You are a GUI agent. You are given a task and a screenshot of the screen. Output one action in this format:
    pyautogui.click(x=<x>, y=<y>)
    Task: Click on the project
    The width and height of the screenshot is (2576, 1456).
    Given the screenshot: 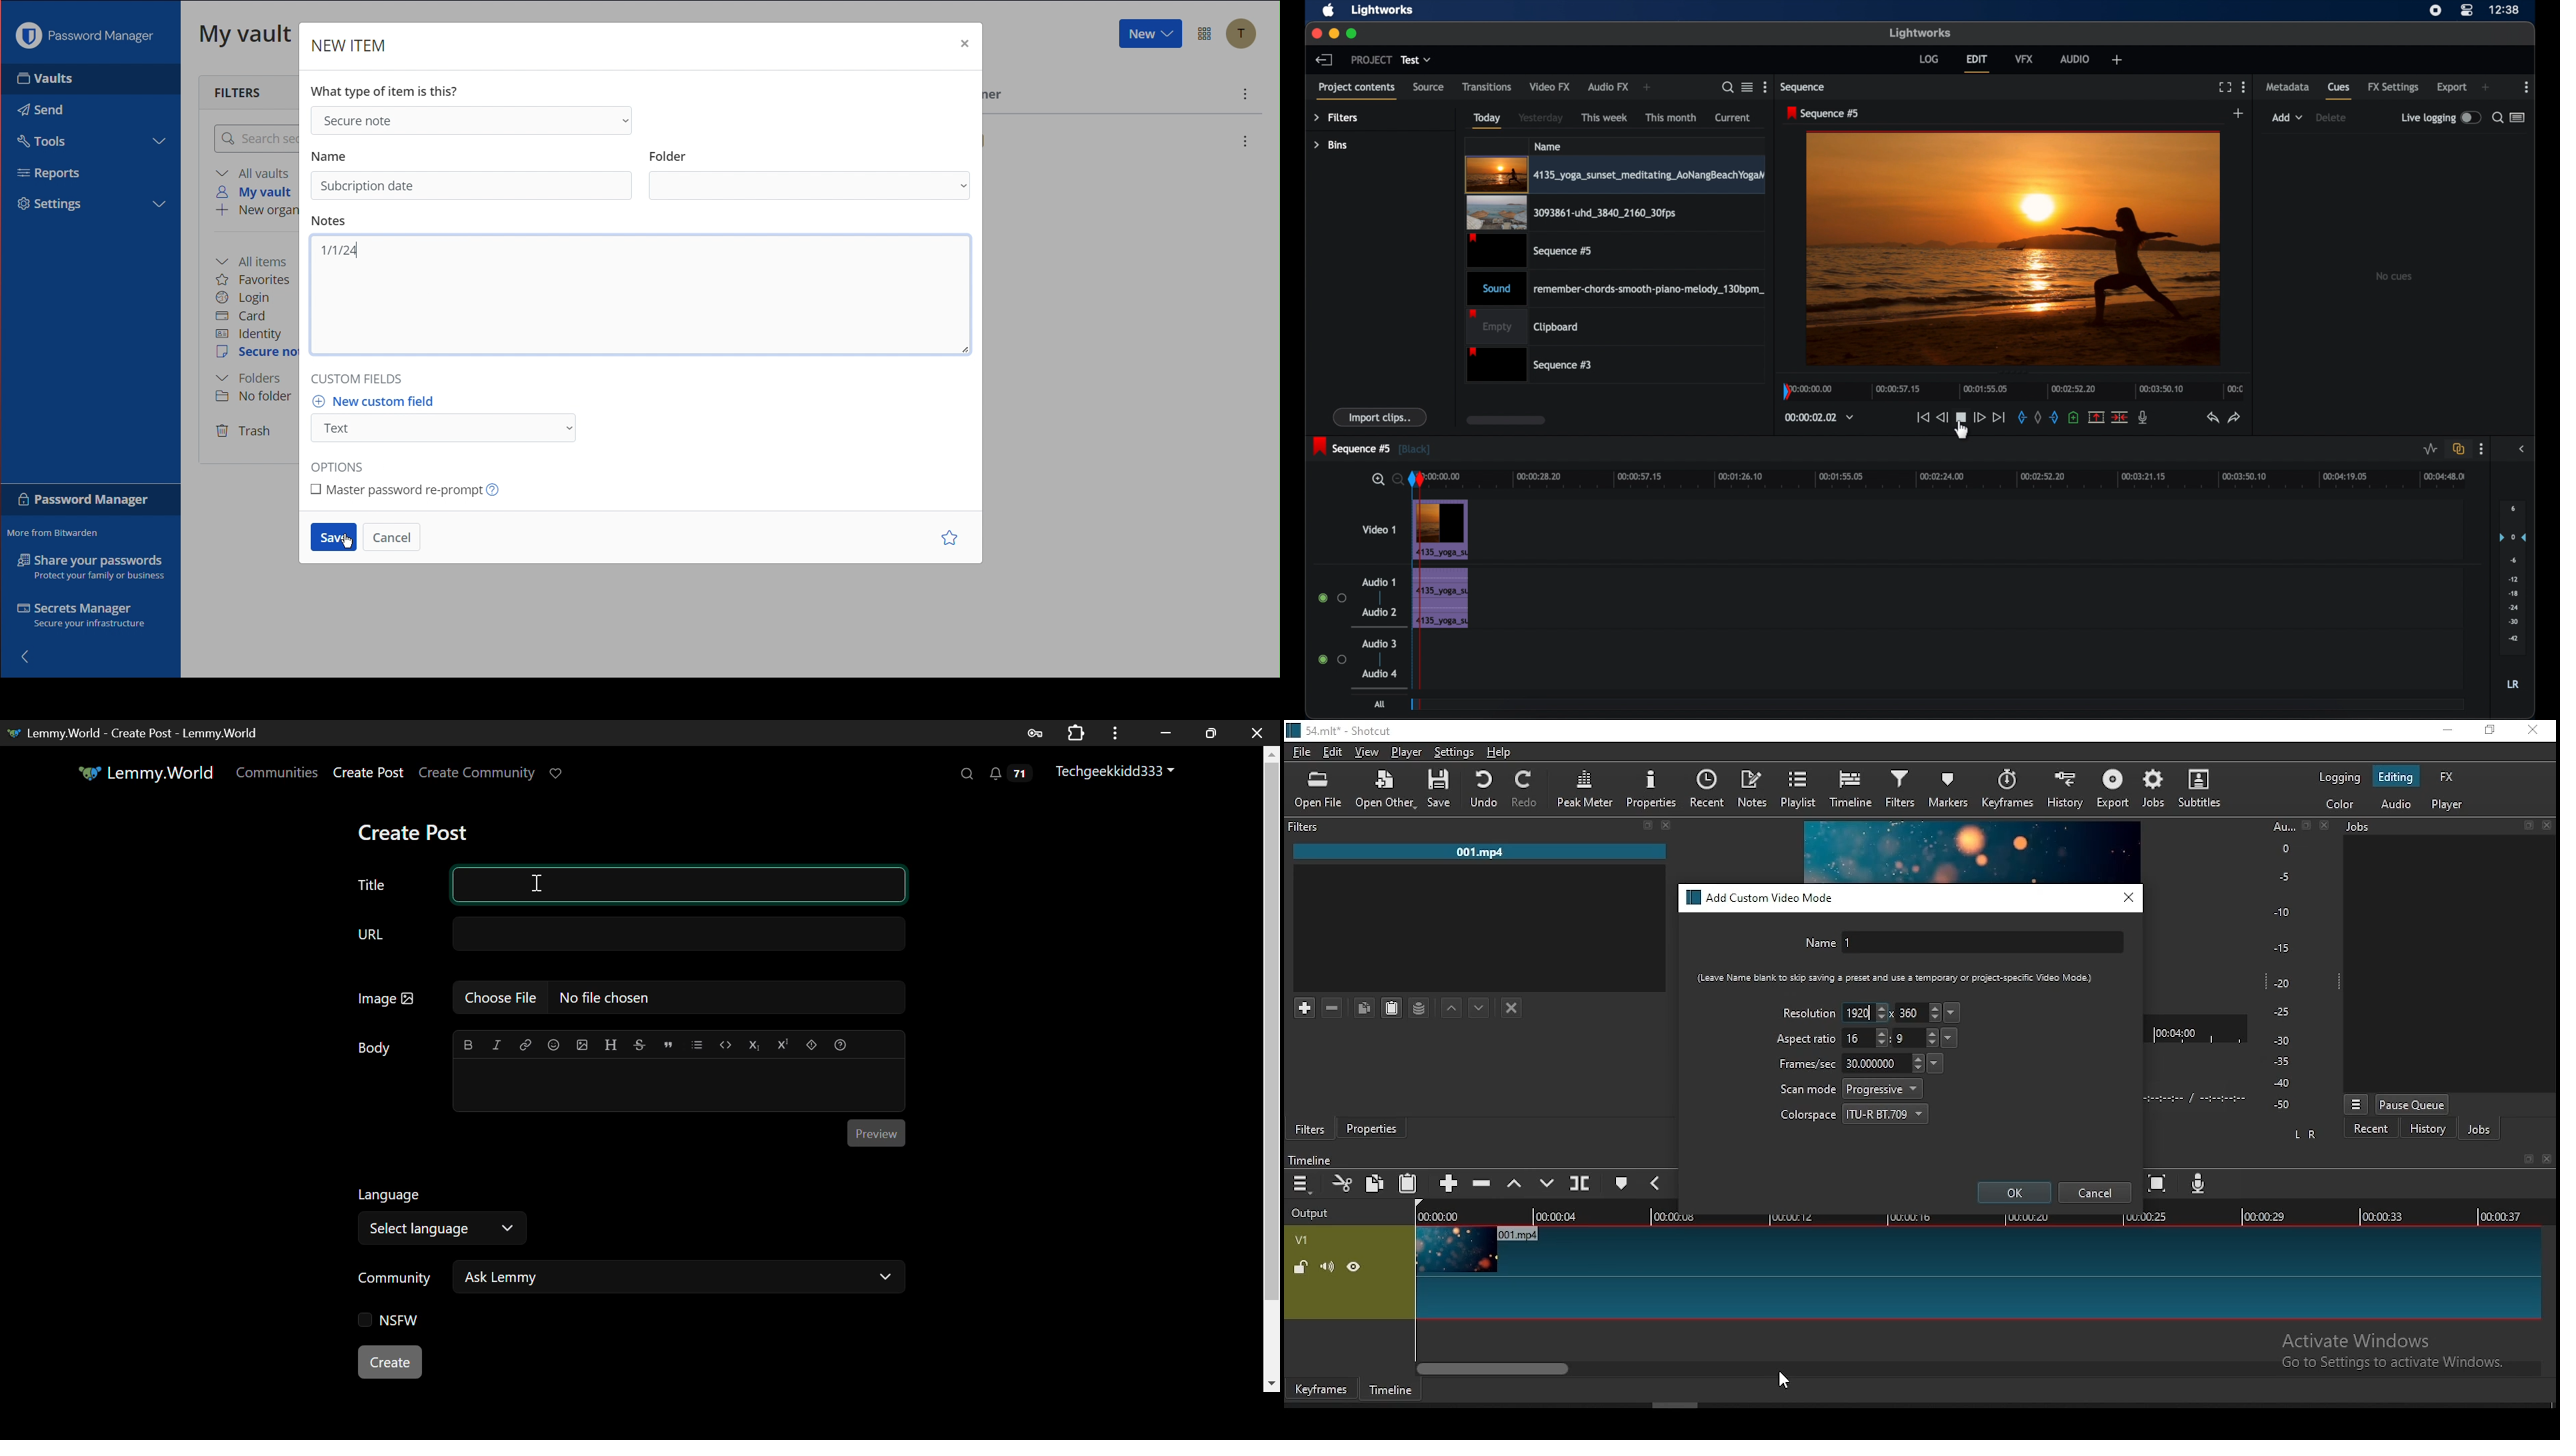 What is the action you would take?
    pyautogui.click(x=1369, y=59)
    